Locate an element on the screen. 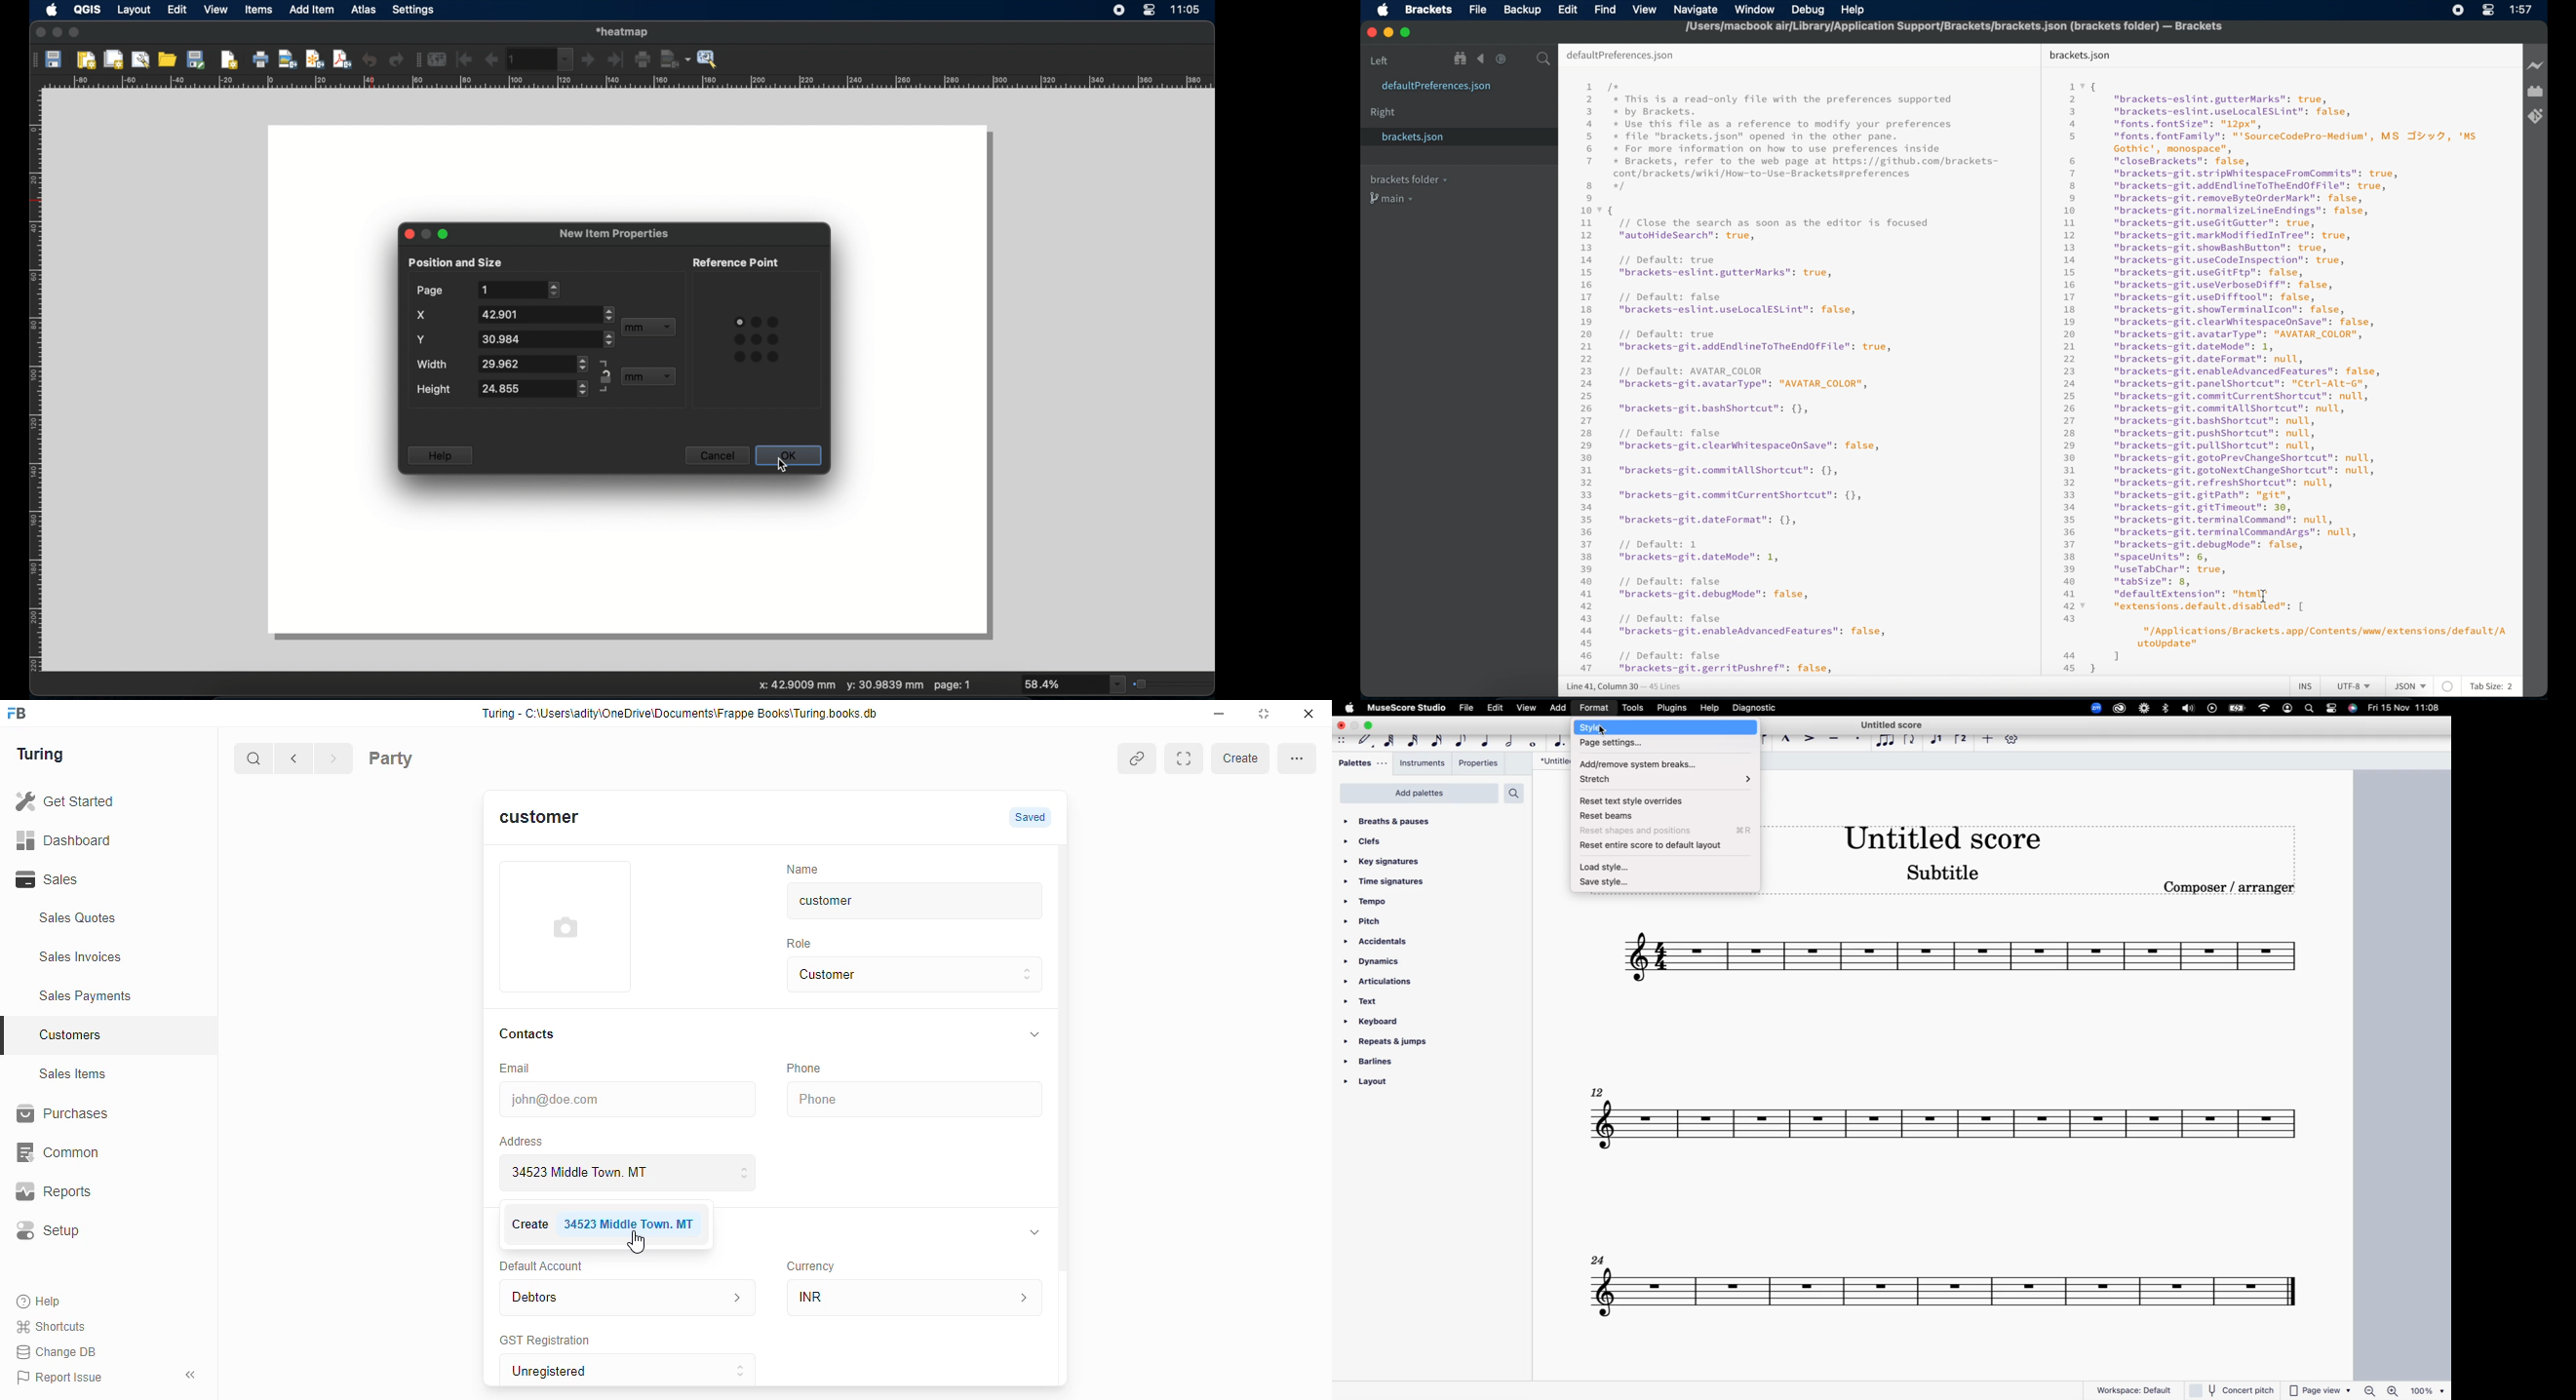  34523 Middle Town. MT is located at coordinates (627, 1171).